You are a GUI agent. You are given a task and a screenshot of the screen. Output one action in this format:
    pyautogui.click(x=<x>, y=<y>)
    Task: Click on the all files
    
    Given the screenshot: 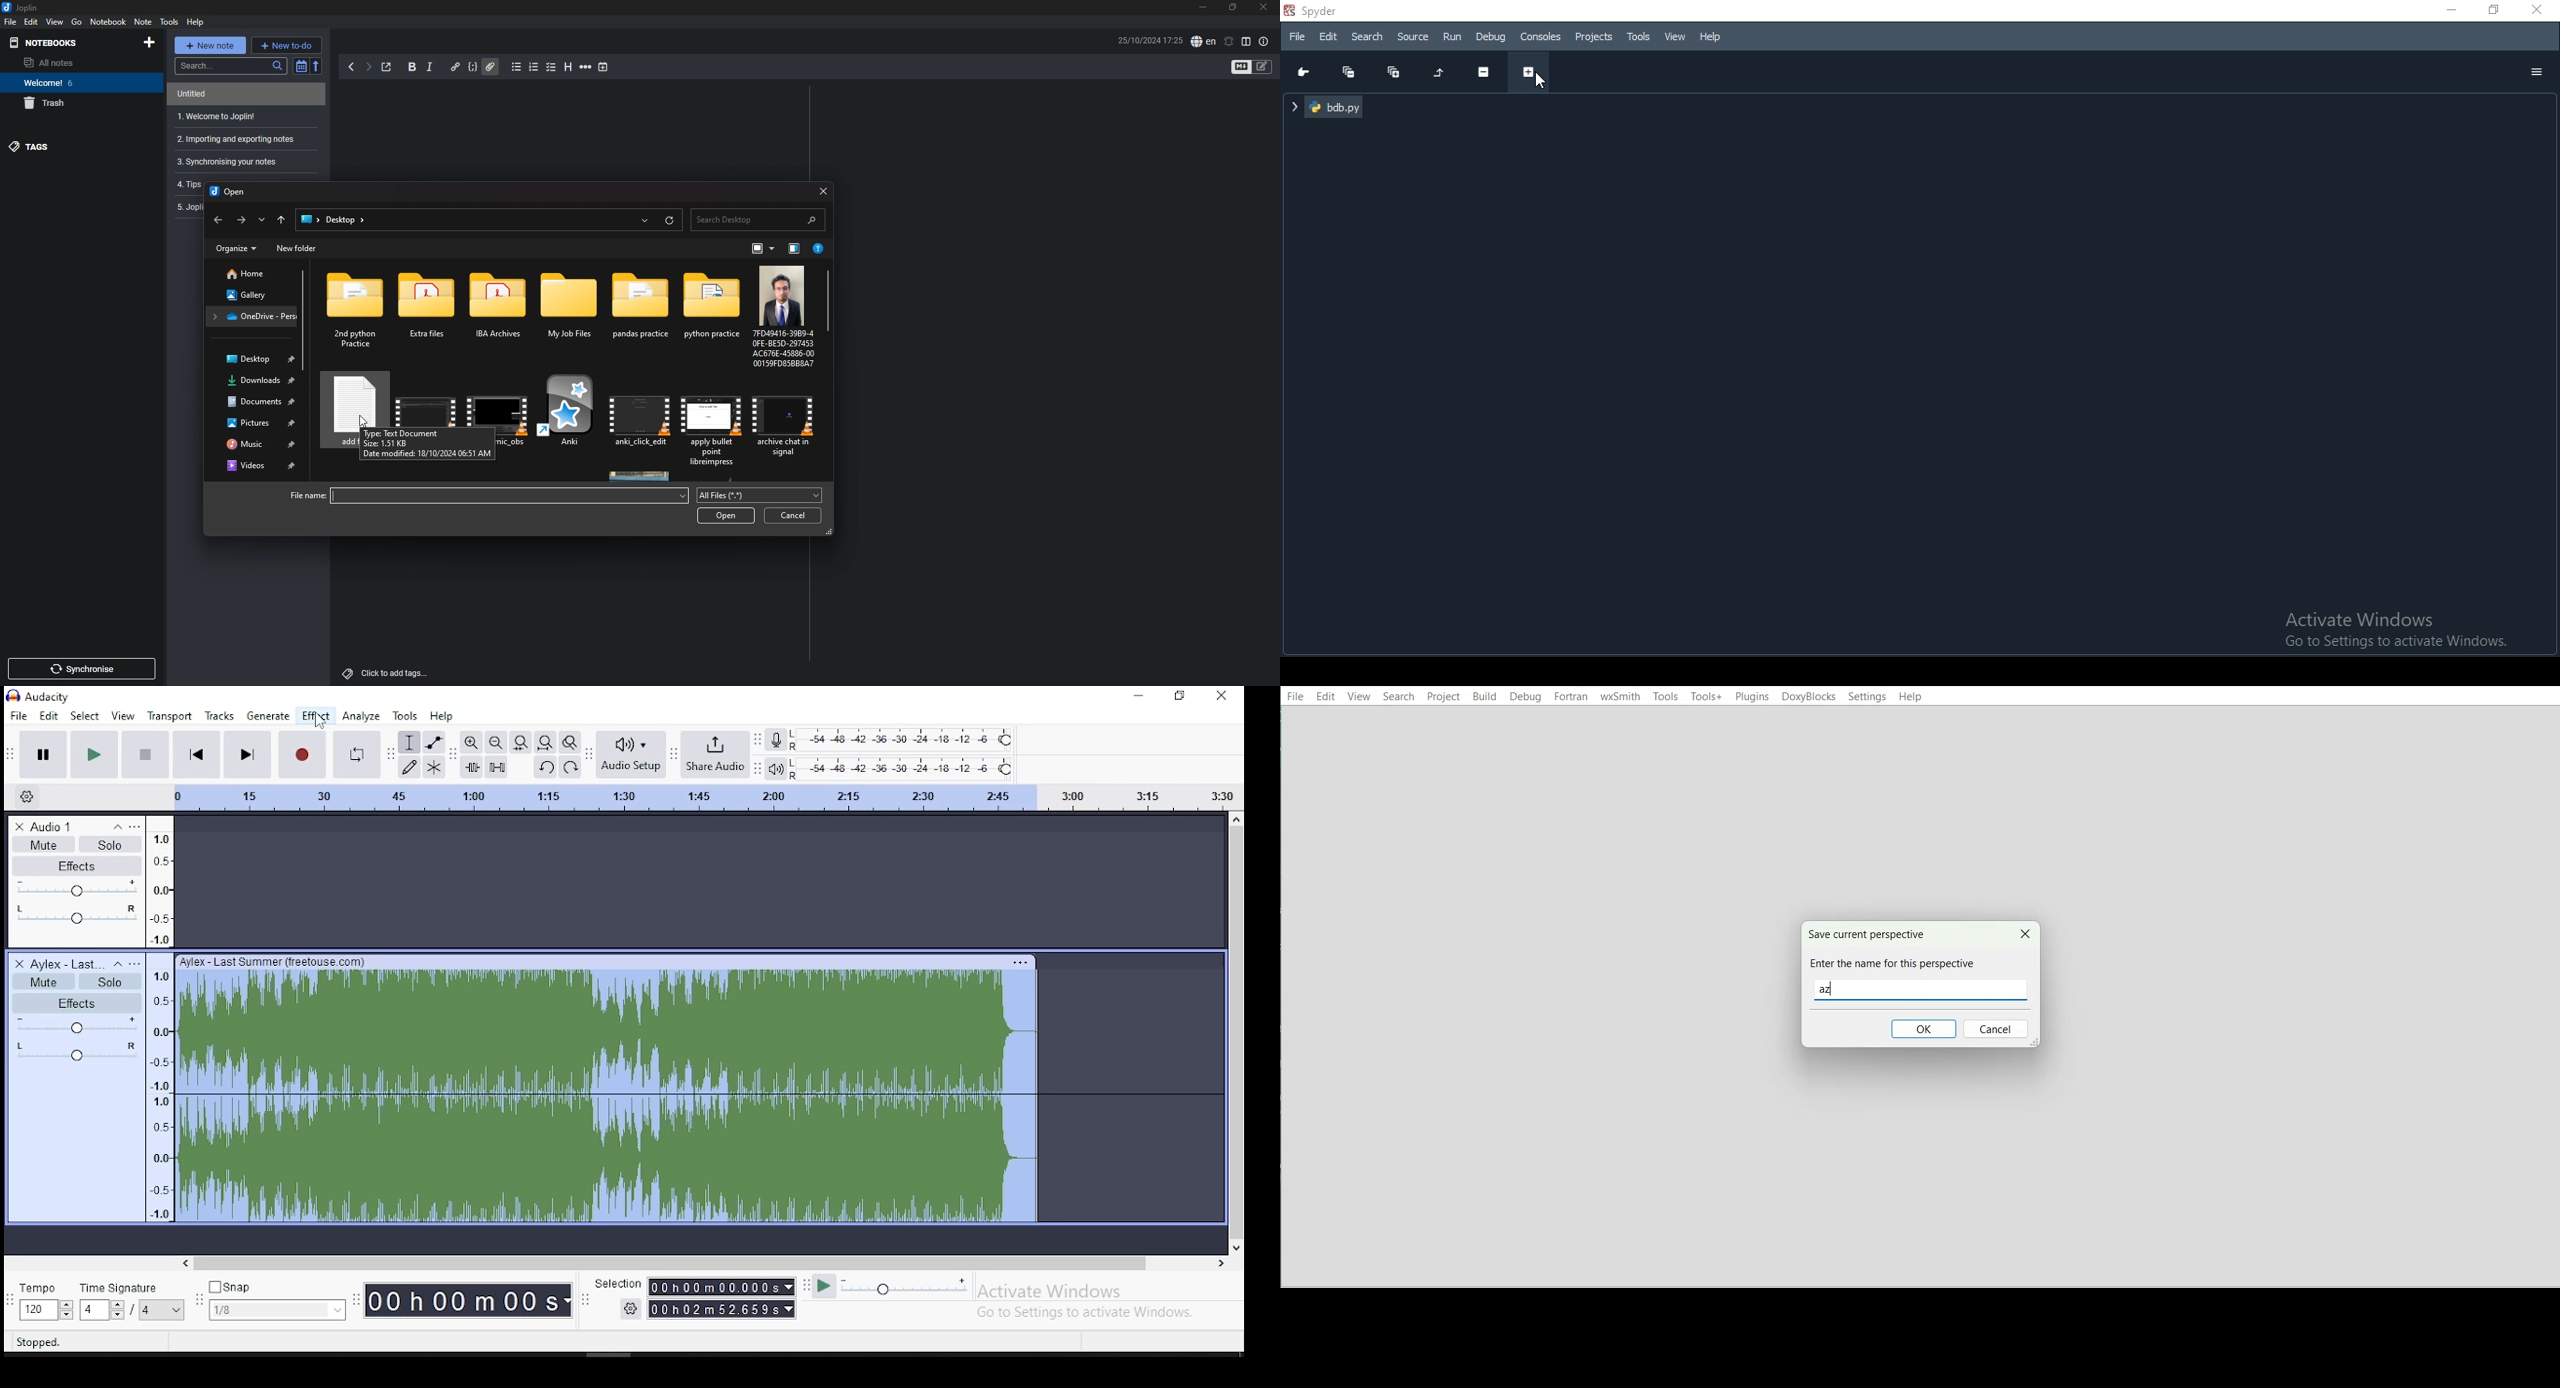 What is the action you would take?
    pyautogui.click(x=758, y=496)
    